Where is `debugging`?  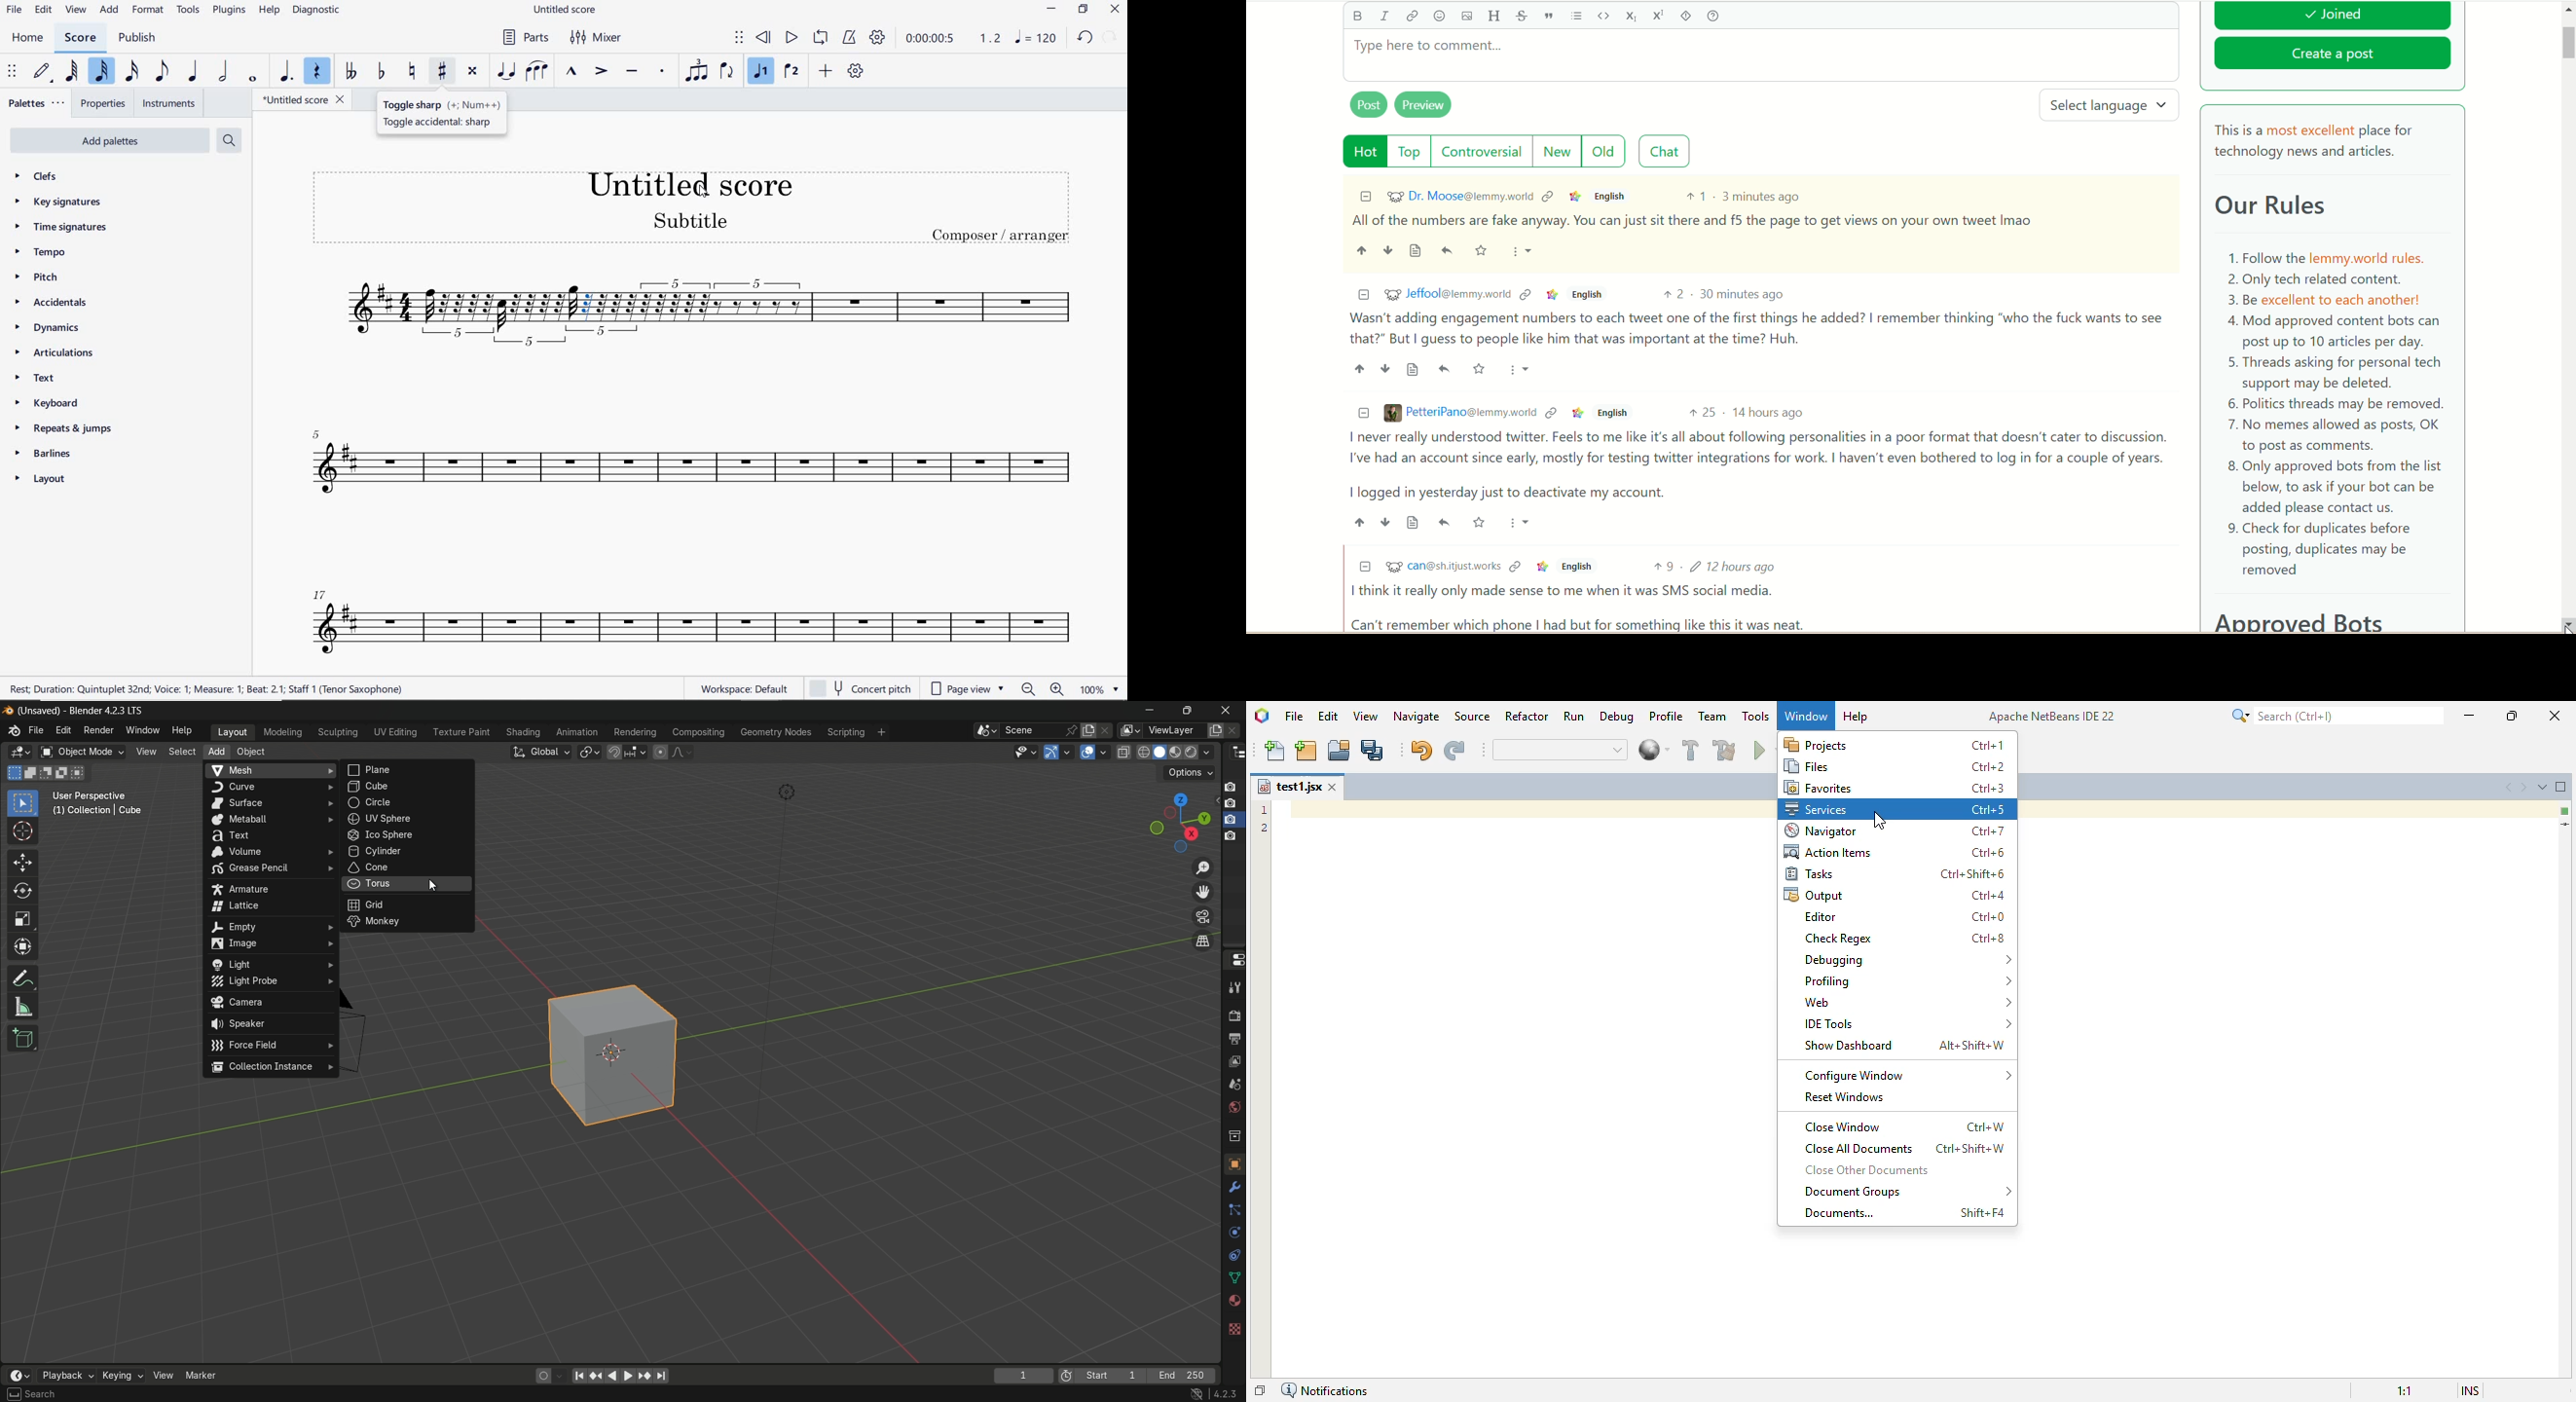
debugging is located at coordinates (1908, 960).